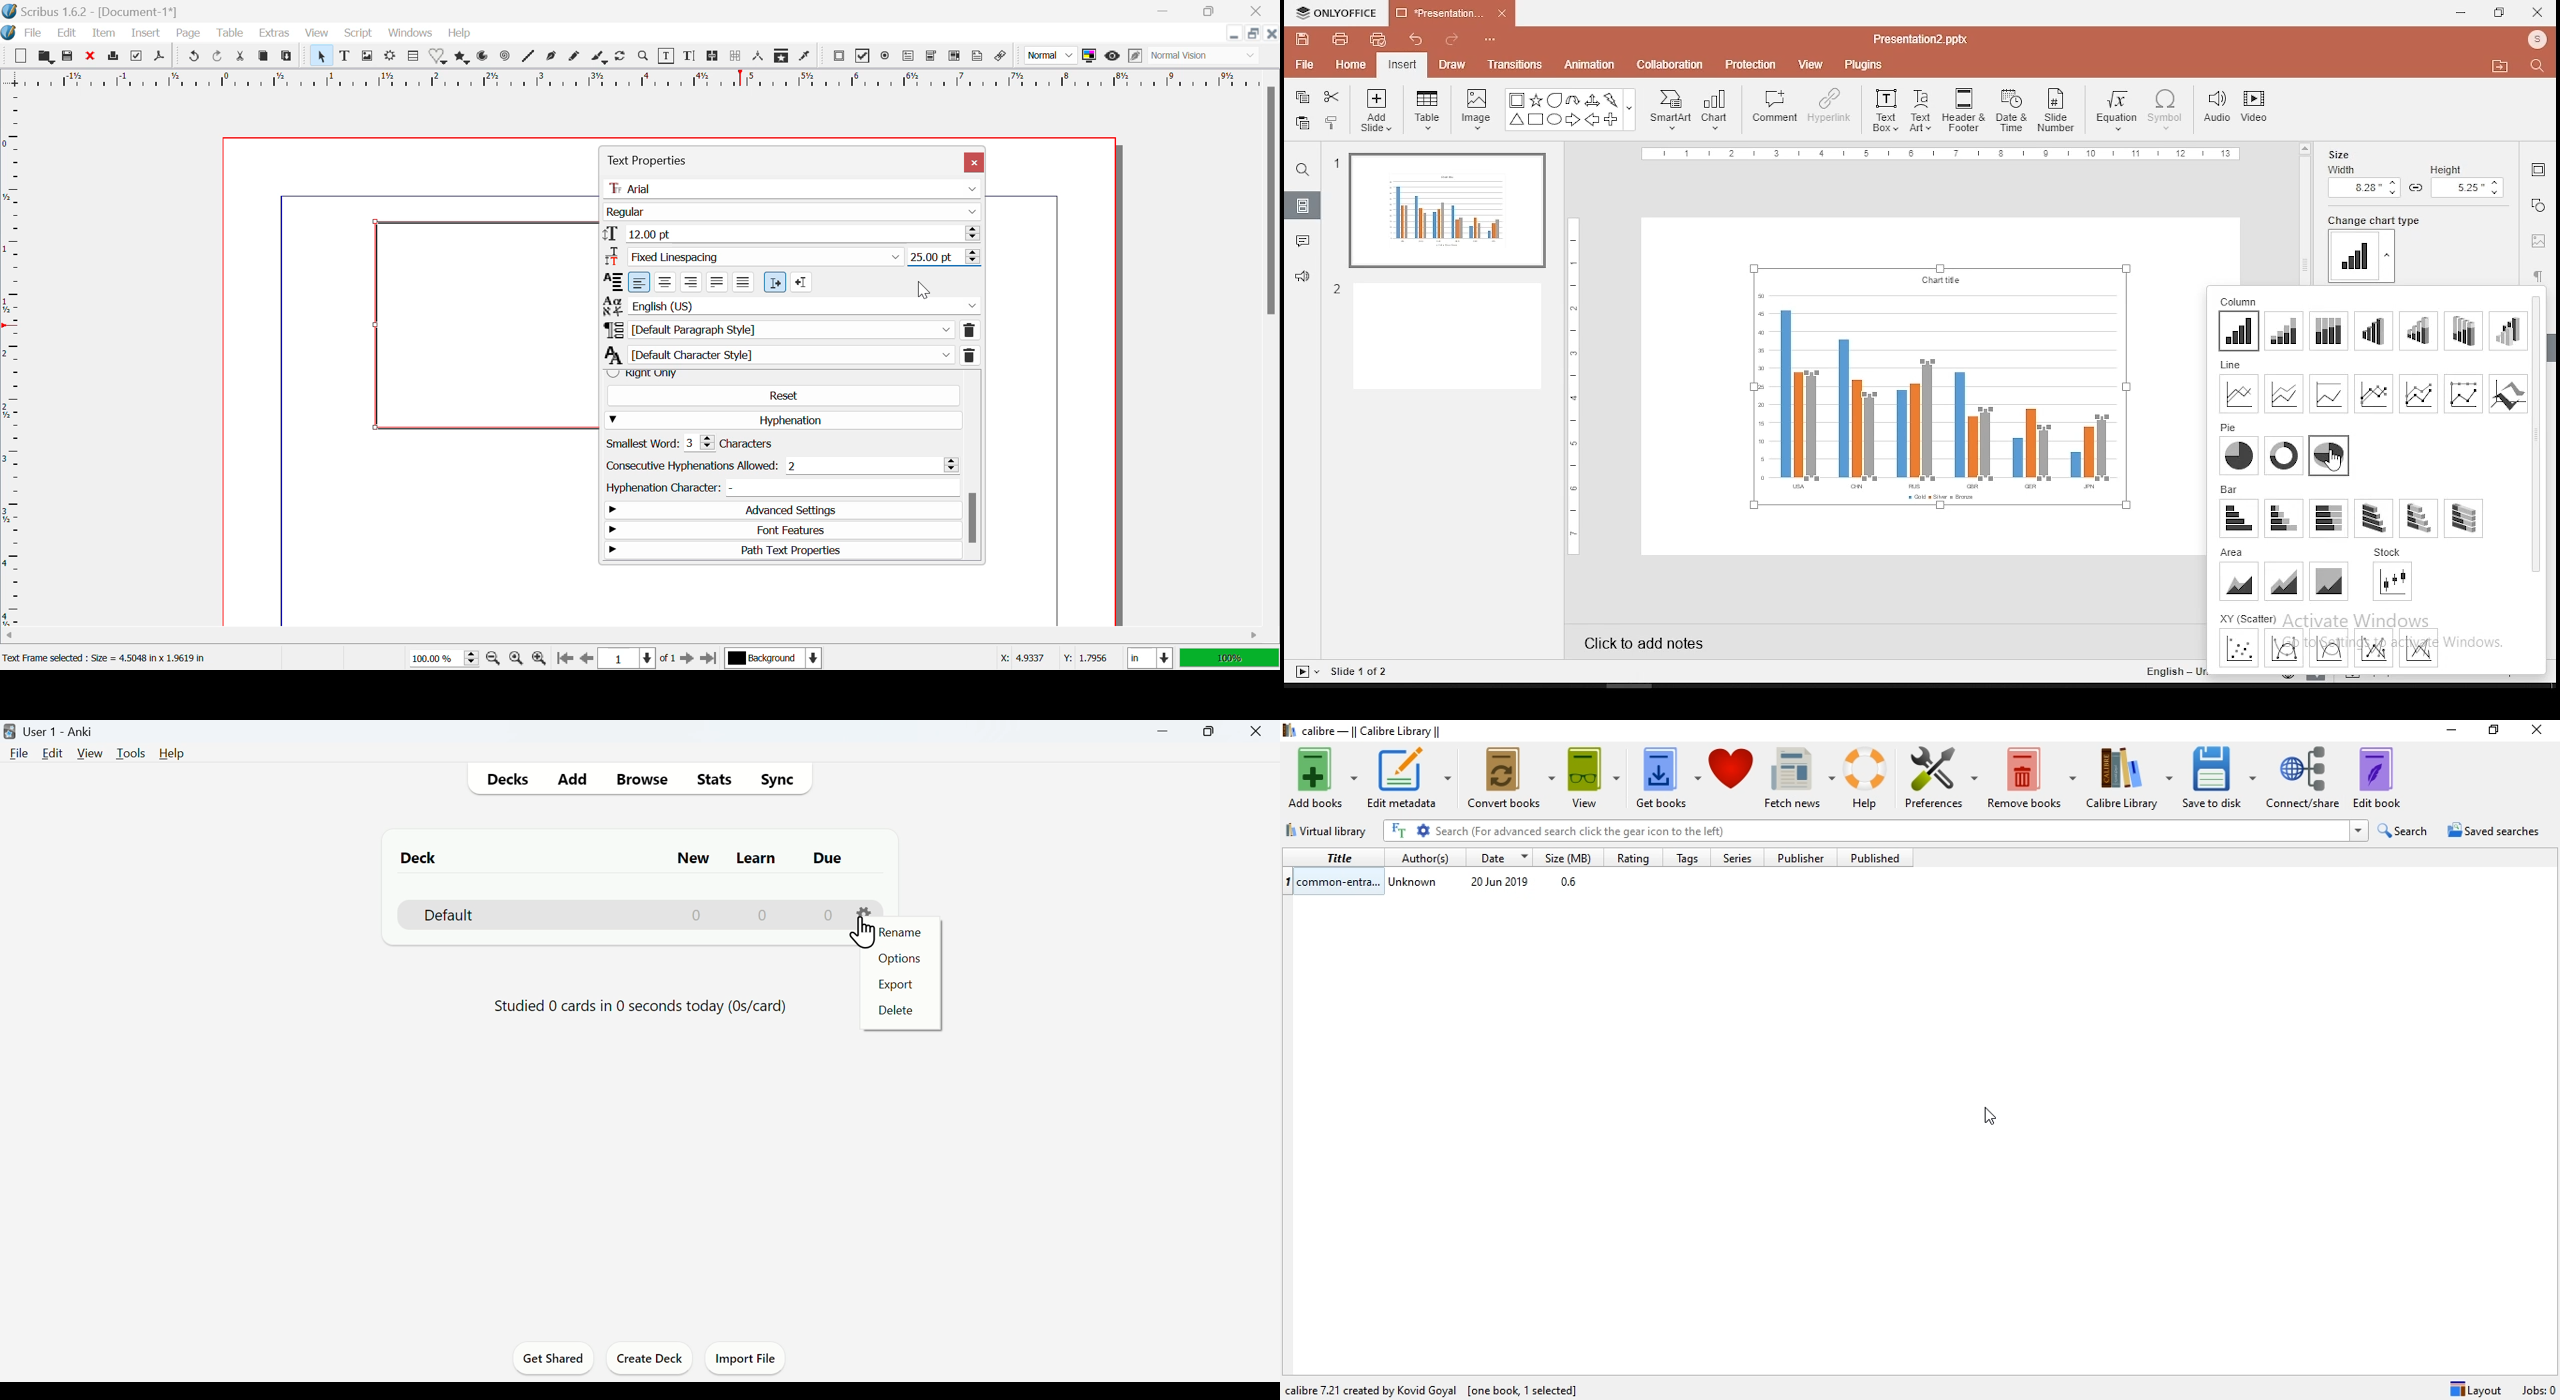 The height and width of the screenshot is (1400, 2576). I want to click on Table, so click(413, 57).